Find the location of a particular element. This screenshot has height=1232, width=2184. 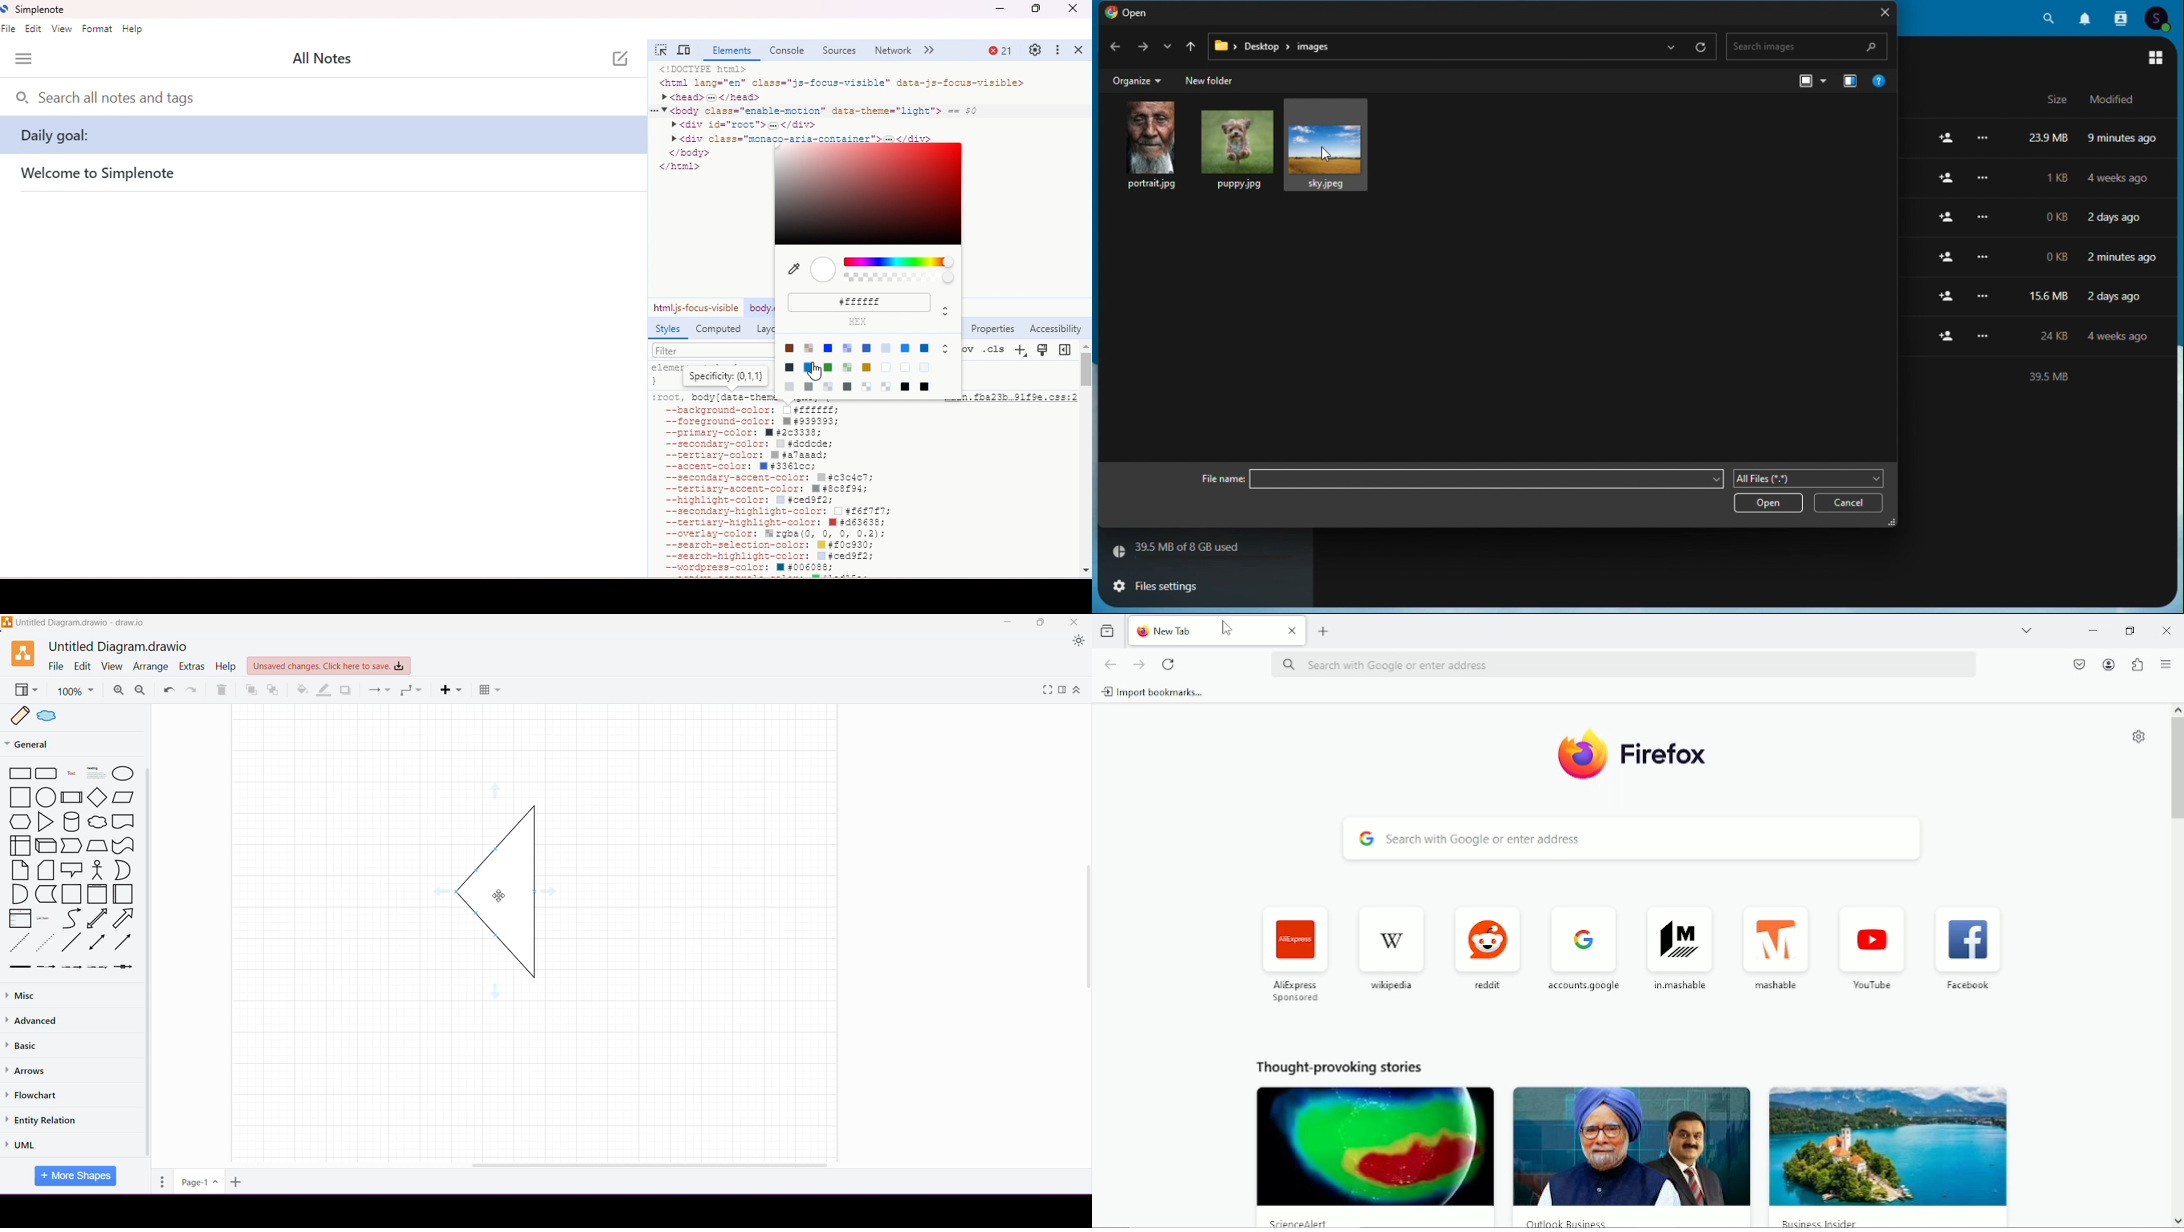

mashable is located at coordinates (1775, 947).